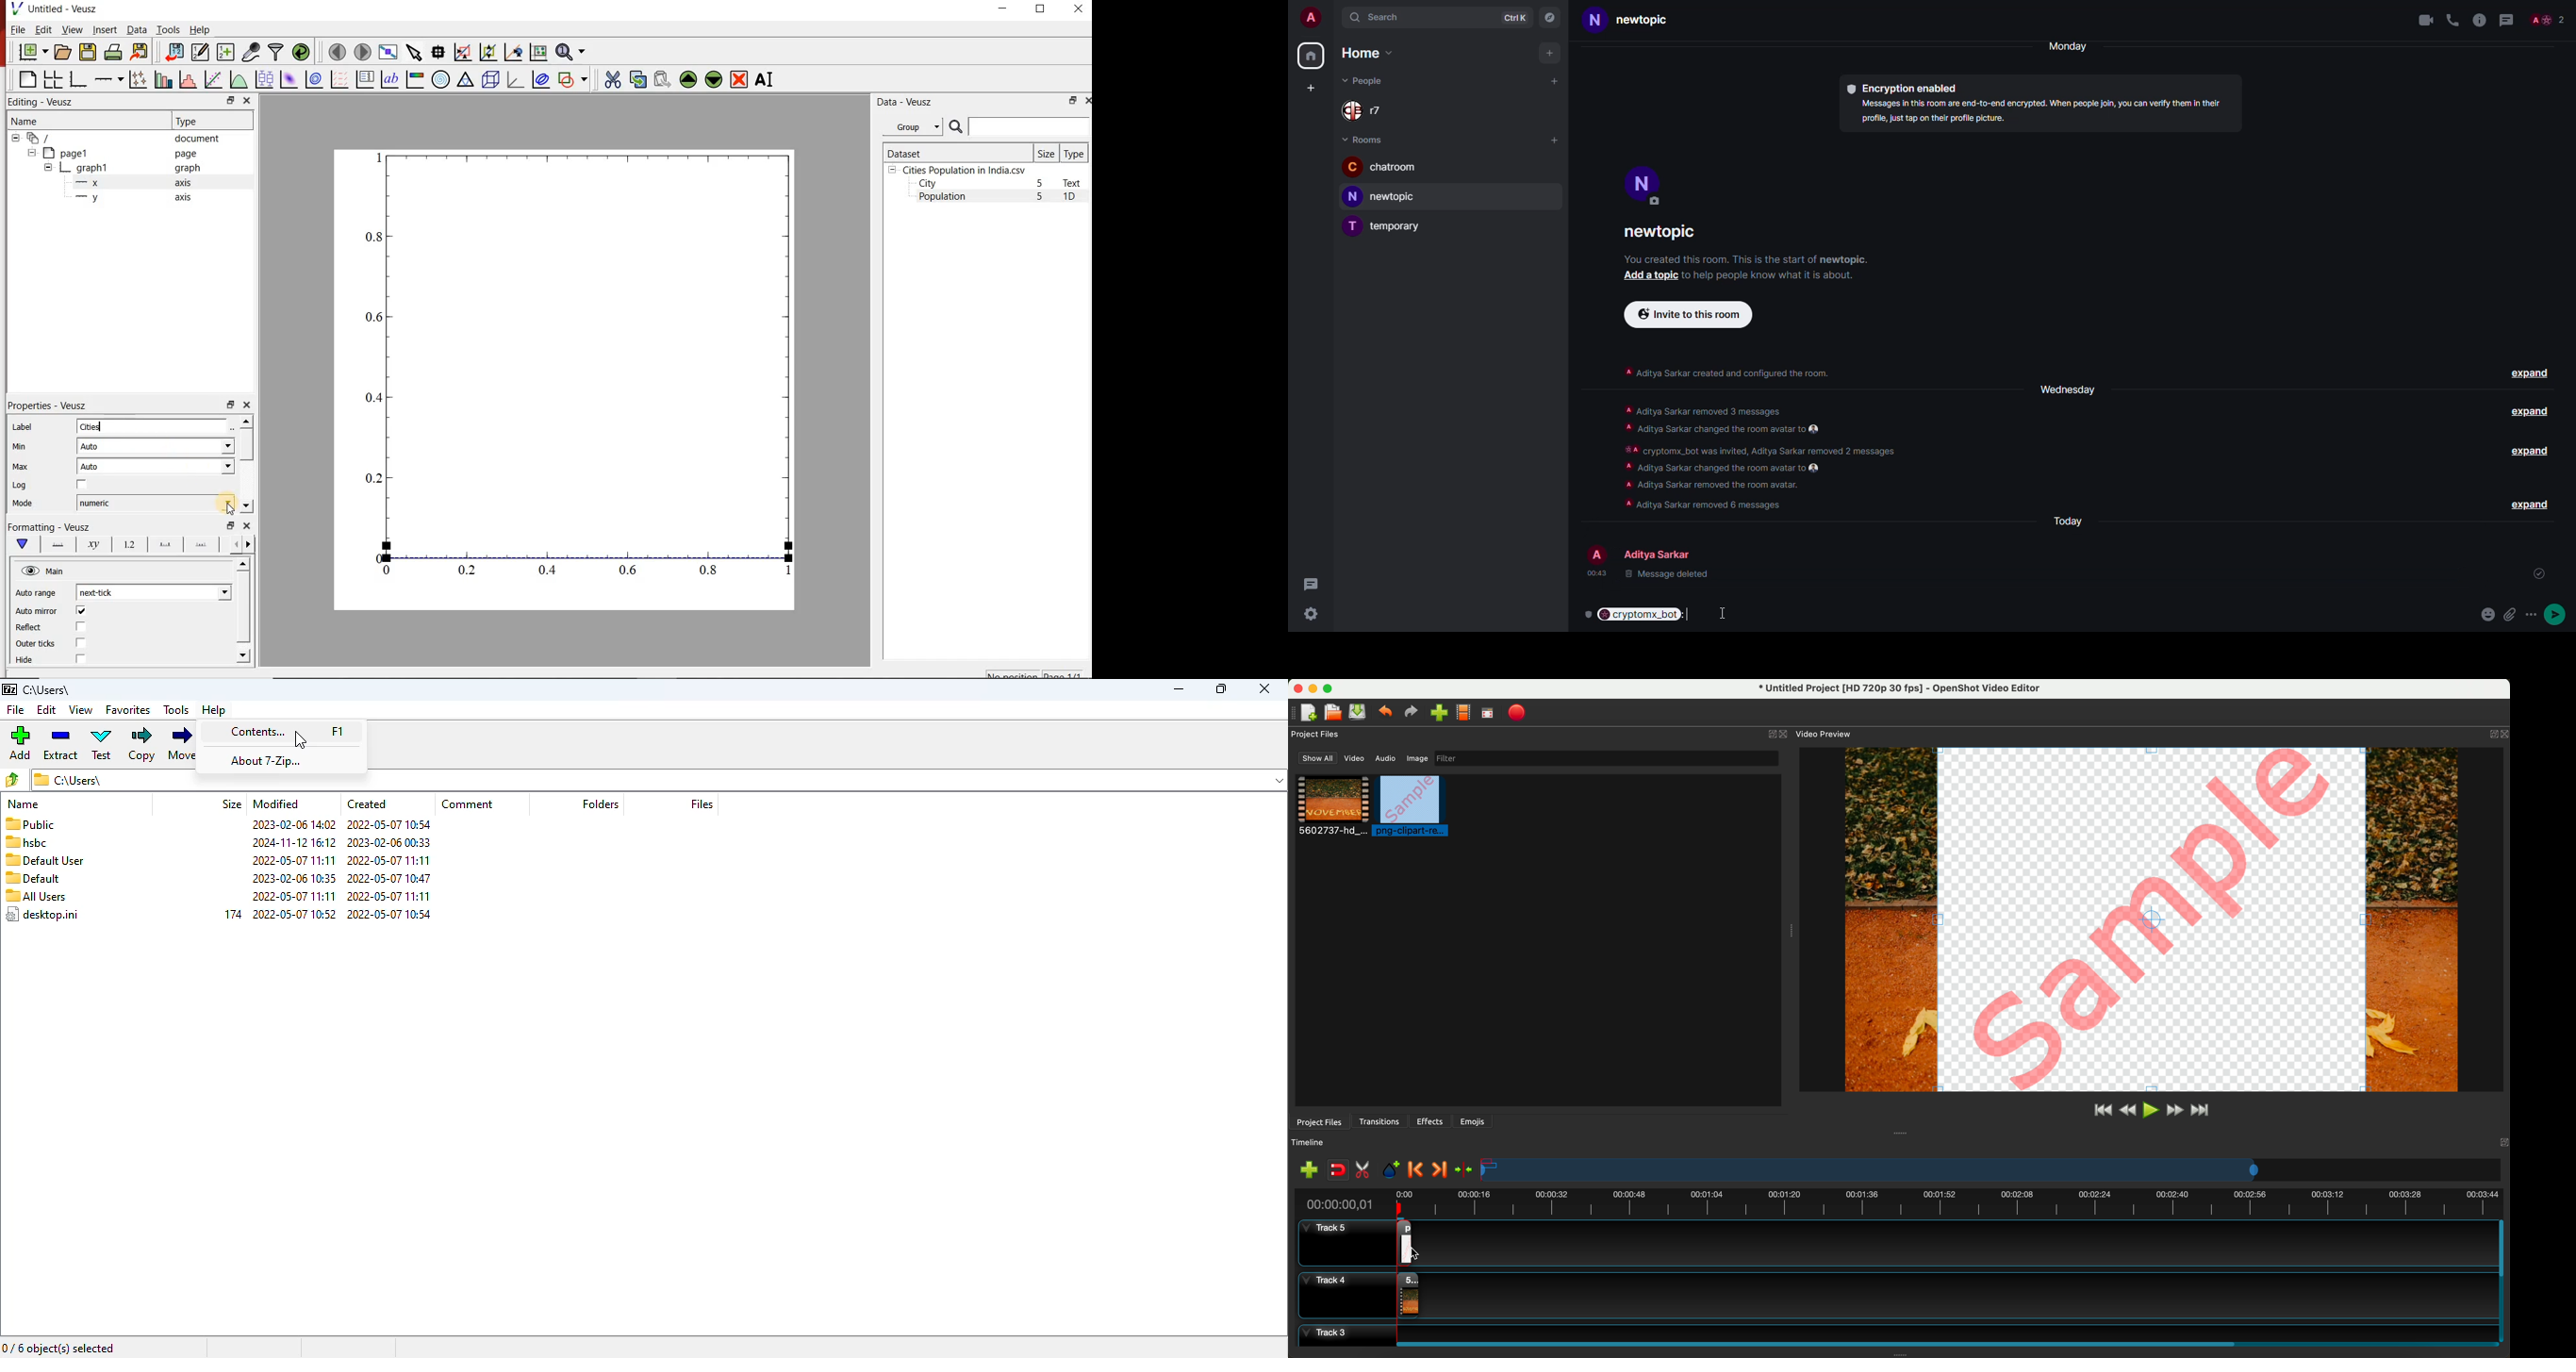 Image resolution: width=2576 pixels, height=1372 pixels. What do you see at coordinates (116, 153) in the screenshot?
I see `page1` at bounding box center [116, 153].